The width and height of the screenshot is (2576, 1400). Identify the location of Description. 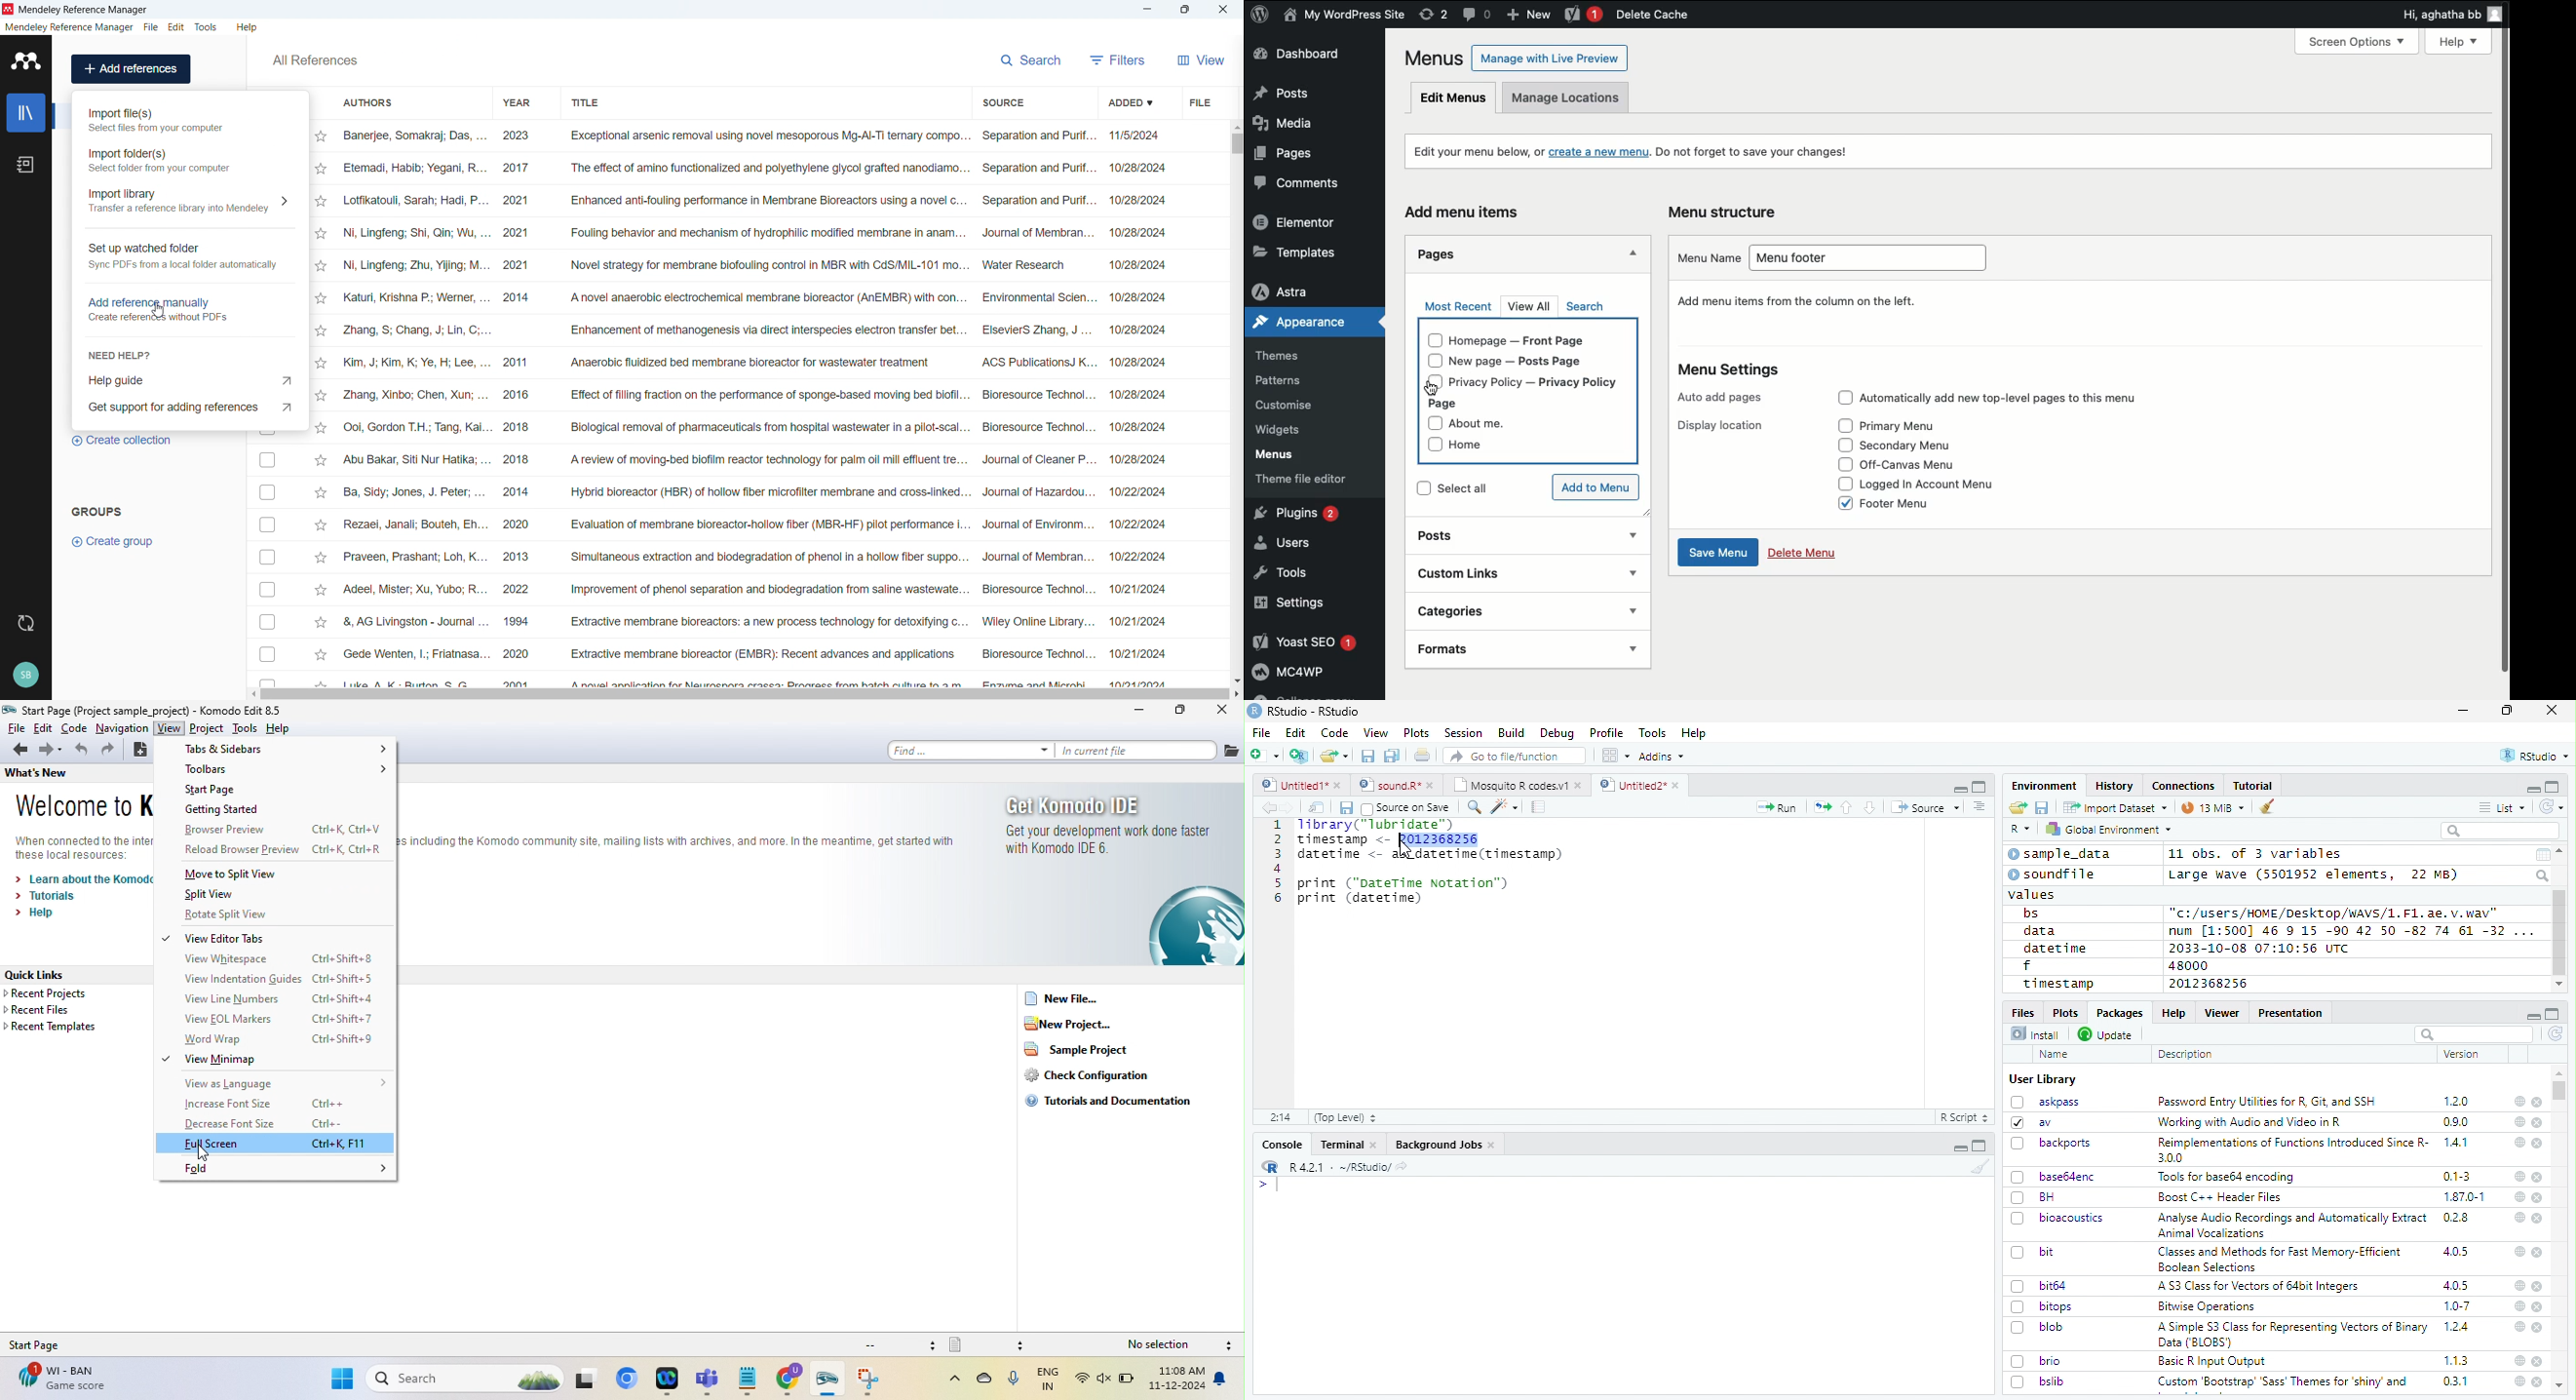
(2186, 1054).